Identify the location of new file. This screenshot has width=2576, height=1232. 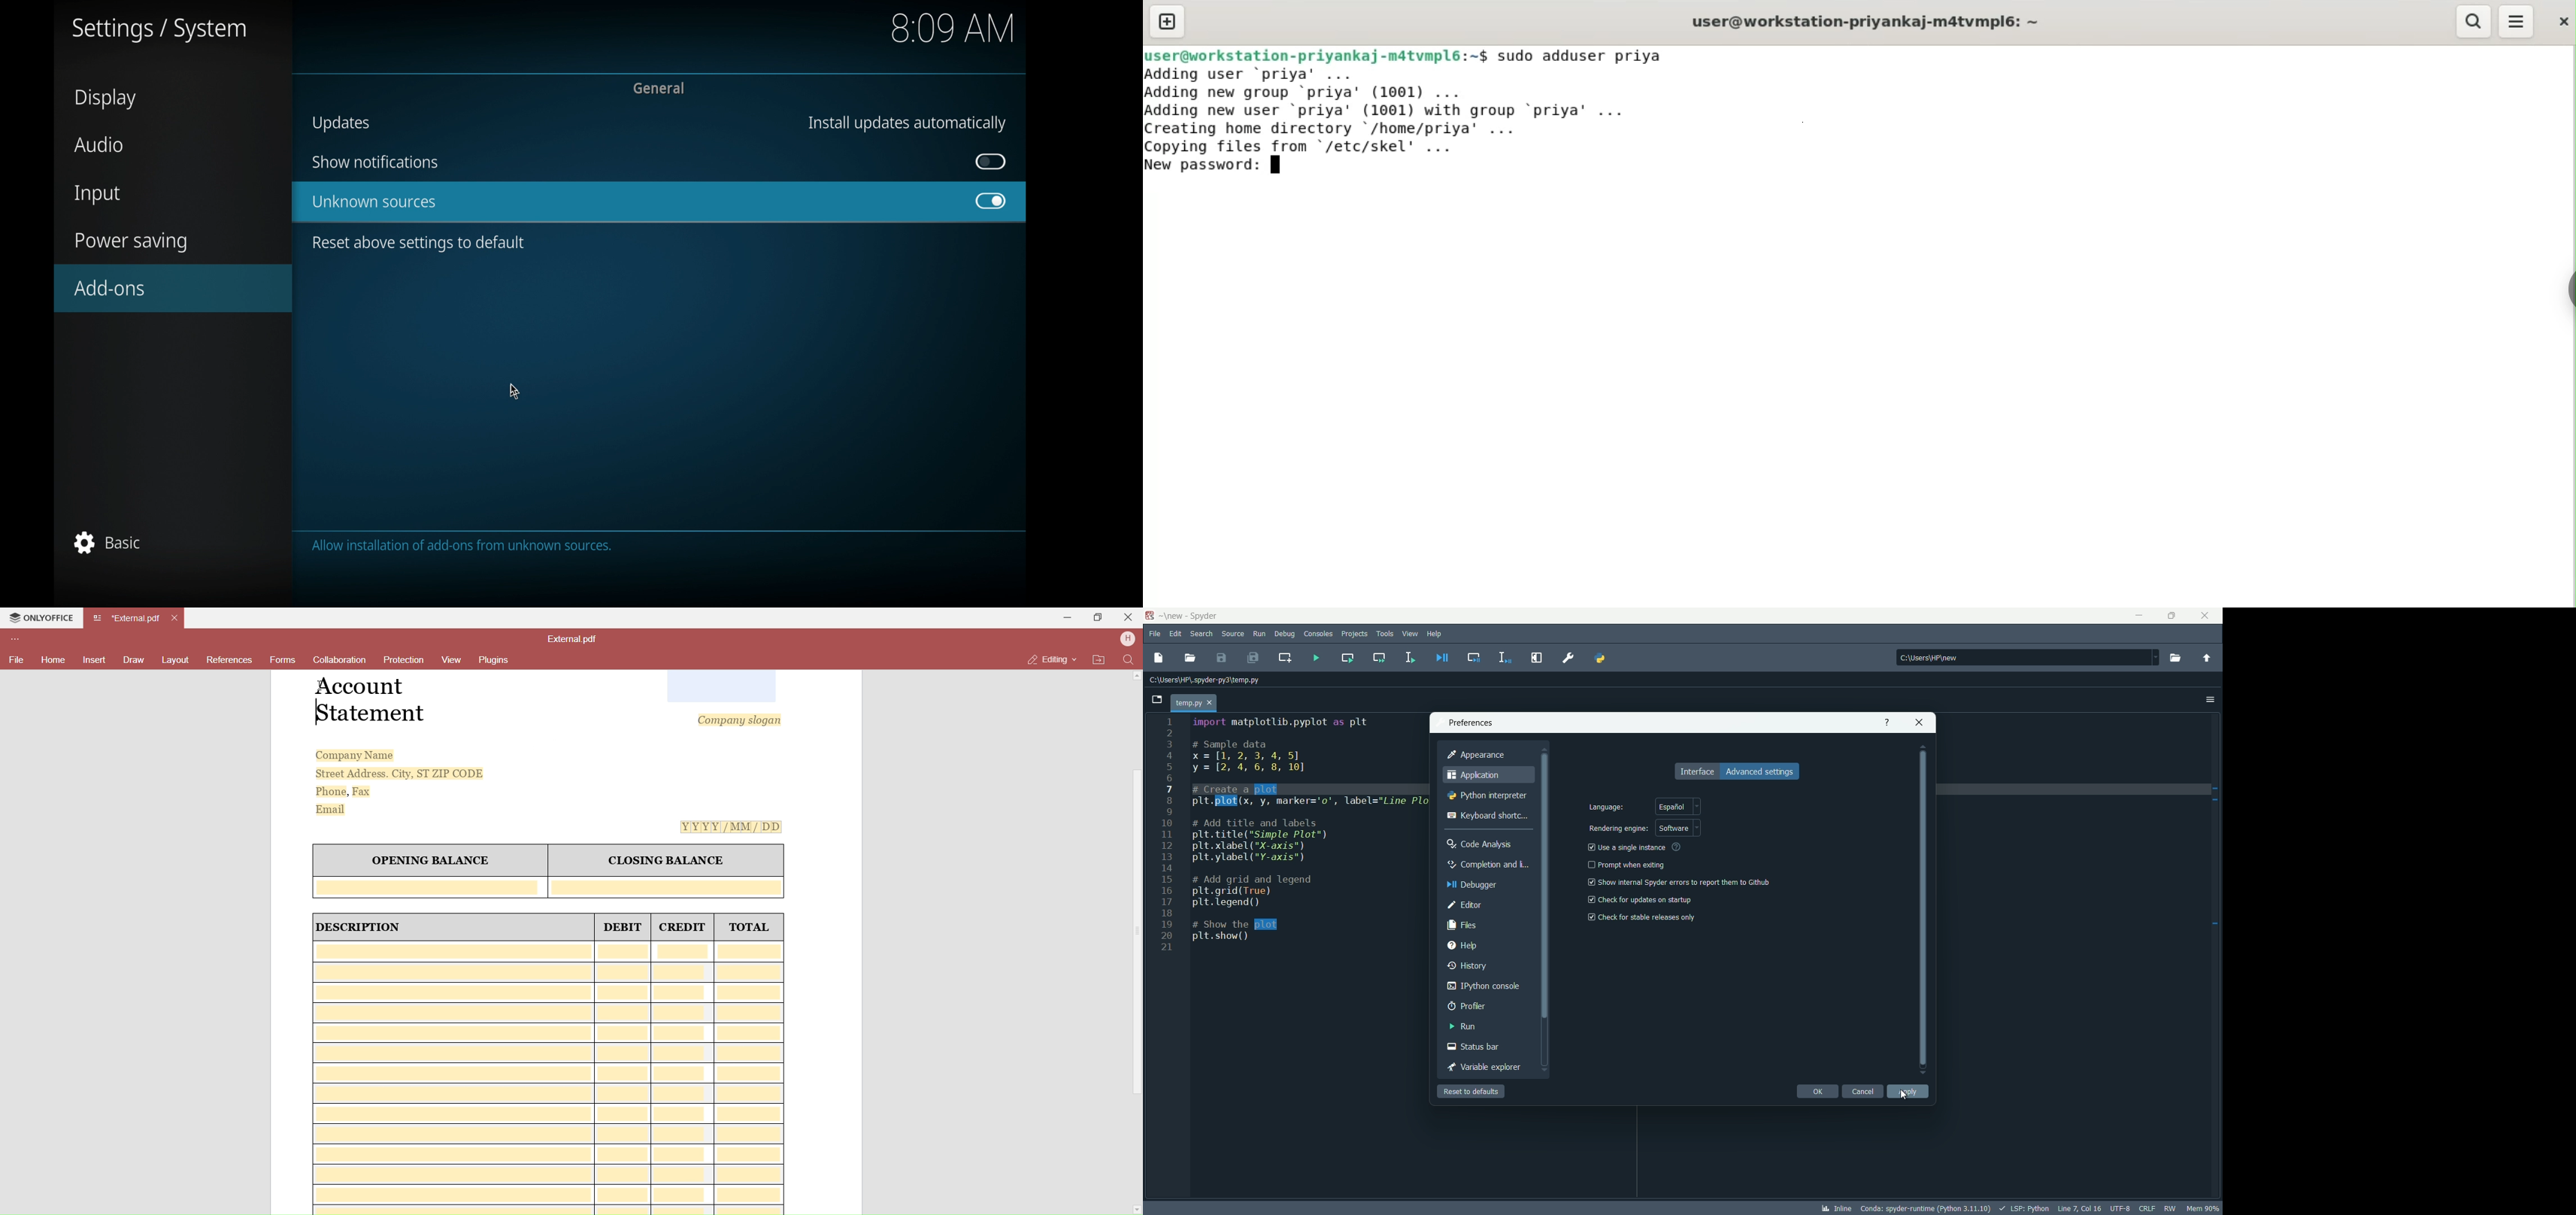
(1159, 658).